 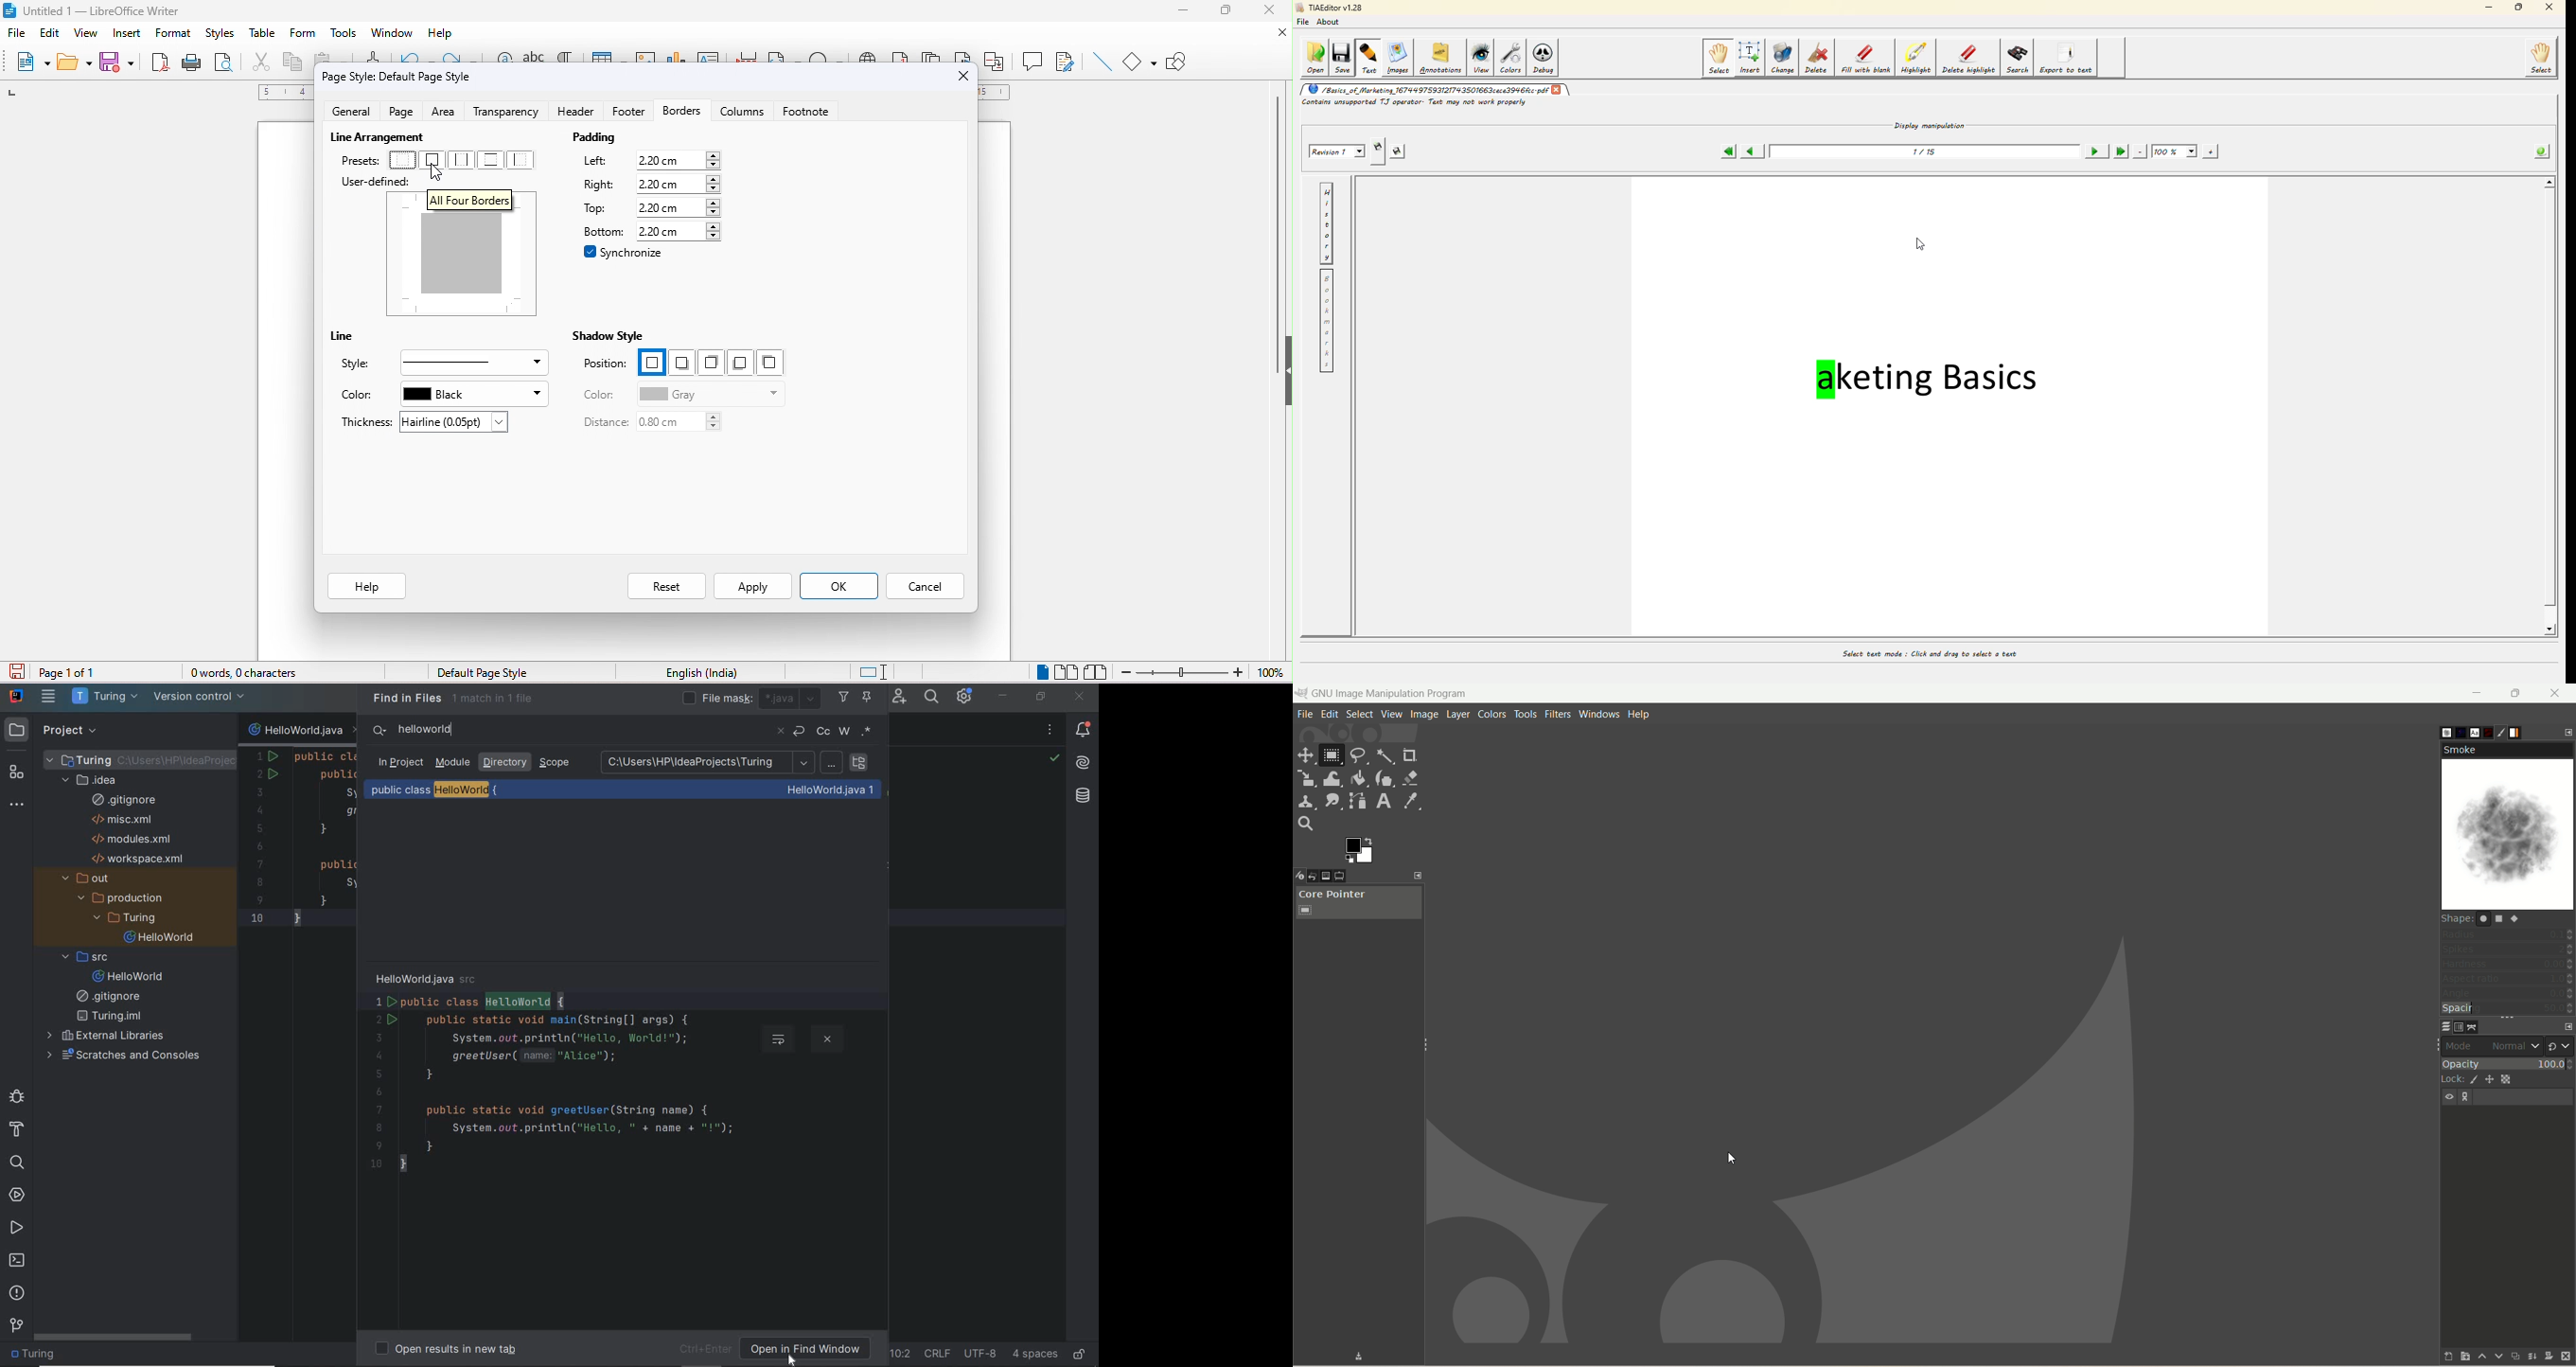 I want to click on link layer, so click(x=2467, y=1097).